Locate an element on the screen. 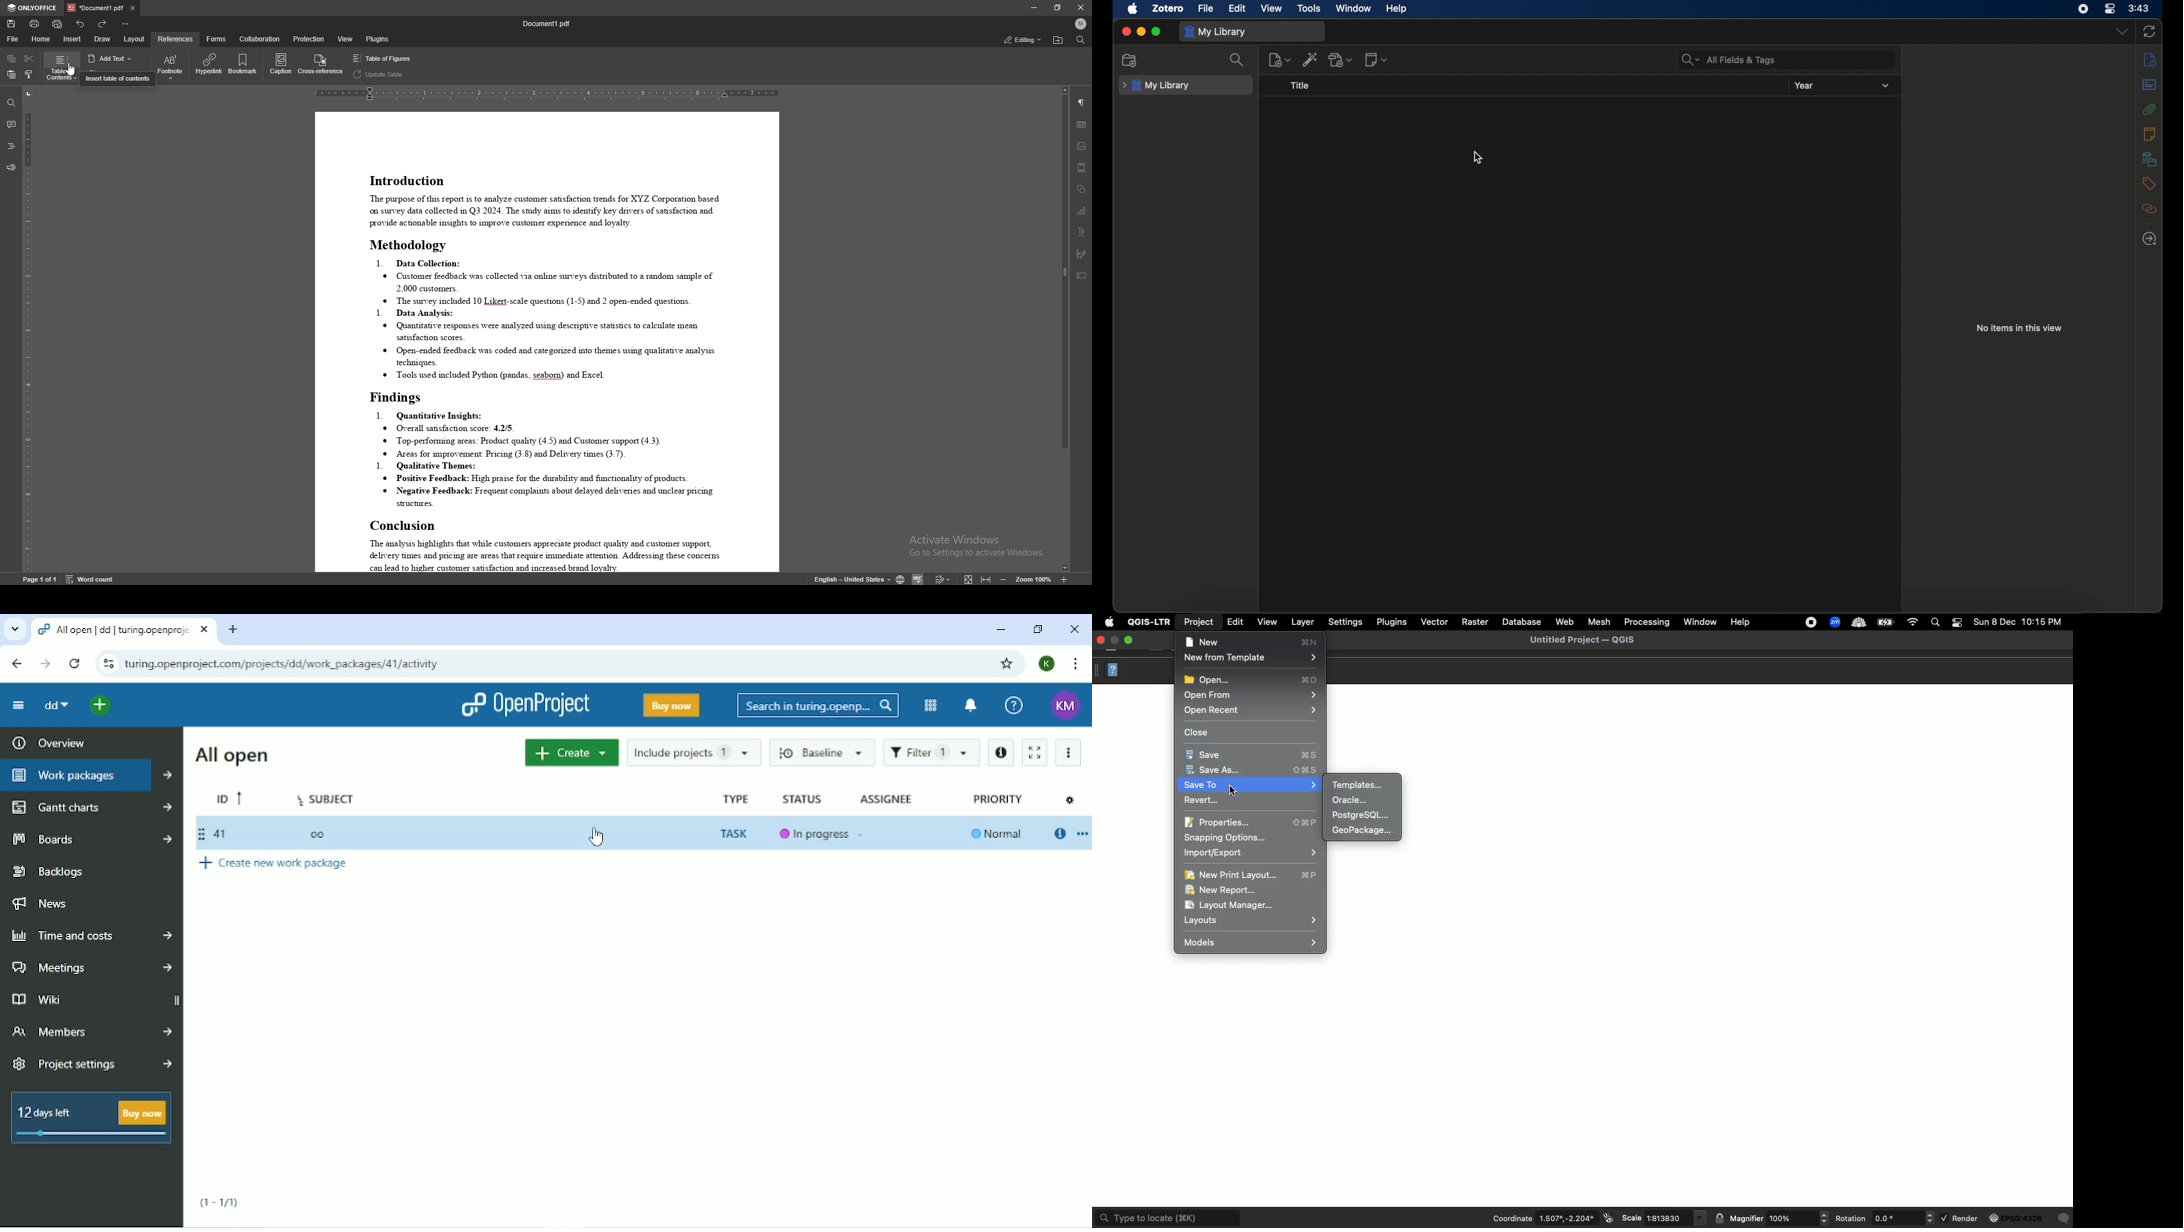  help is located at coordinates (1396, 9).